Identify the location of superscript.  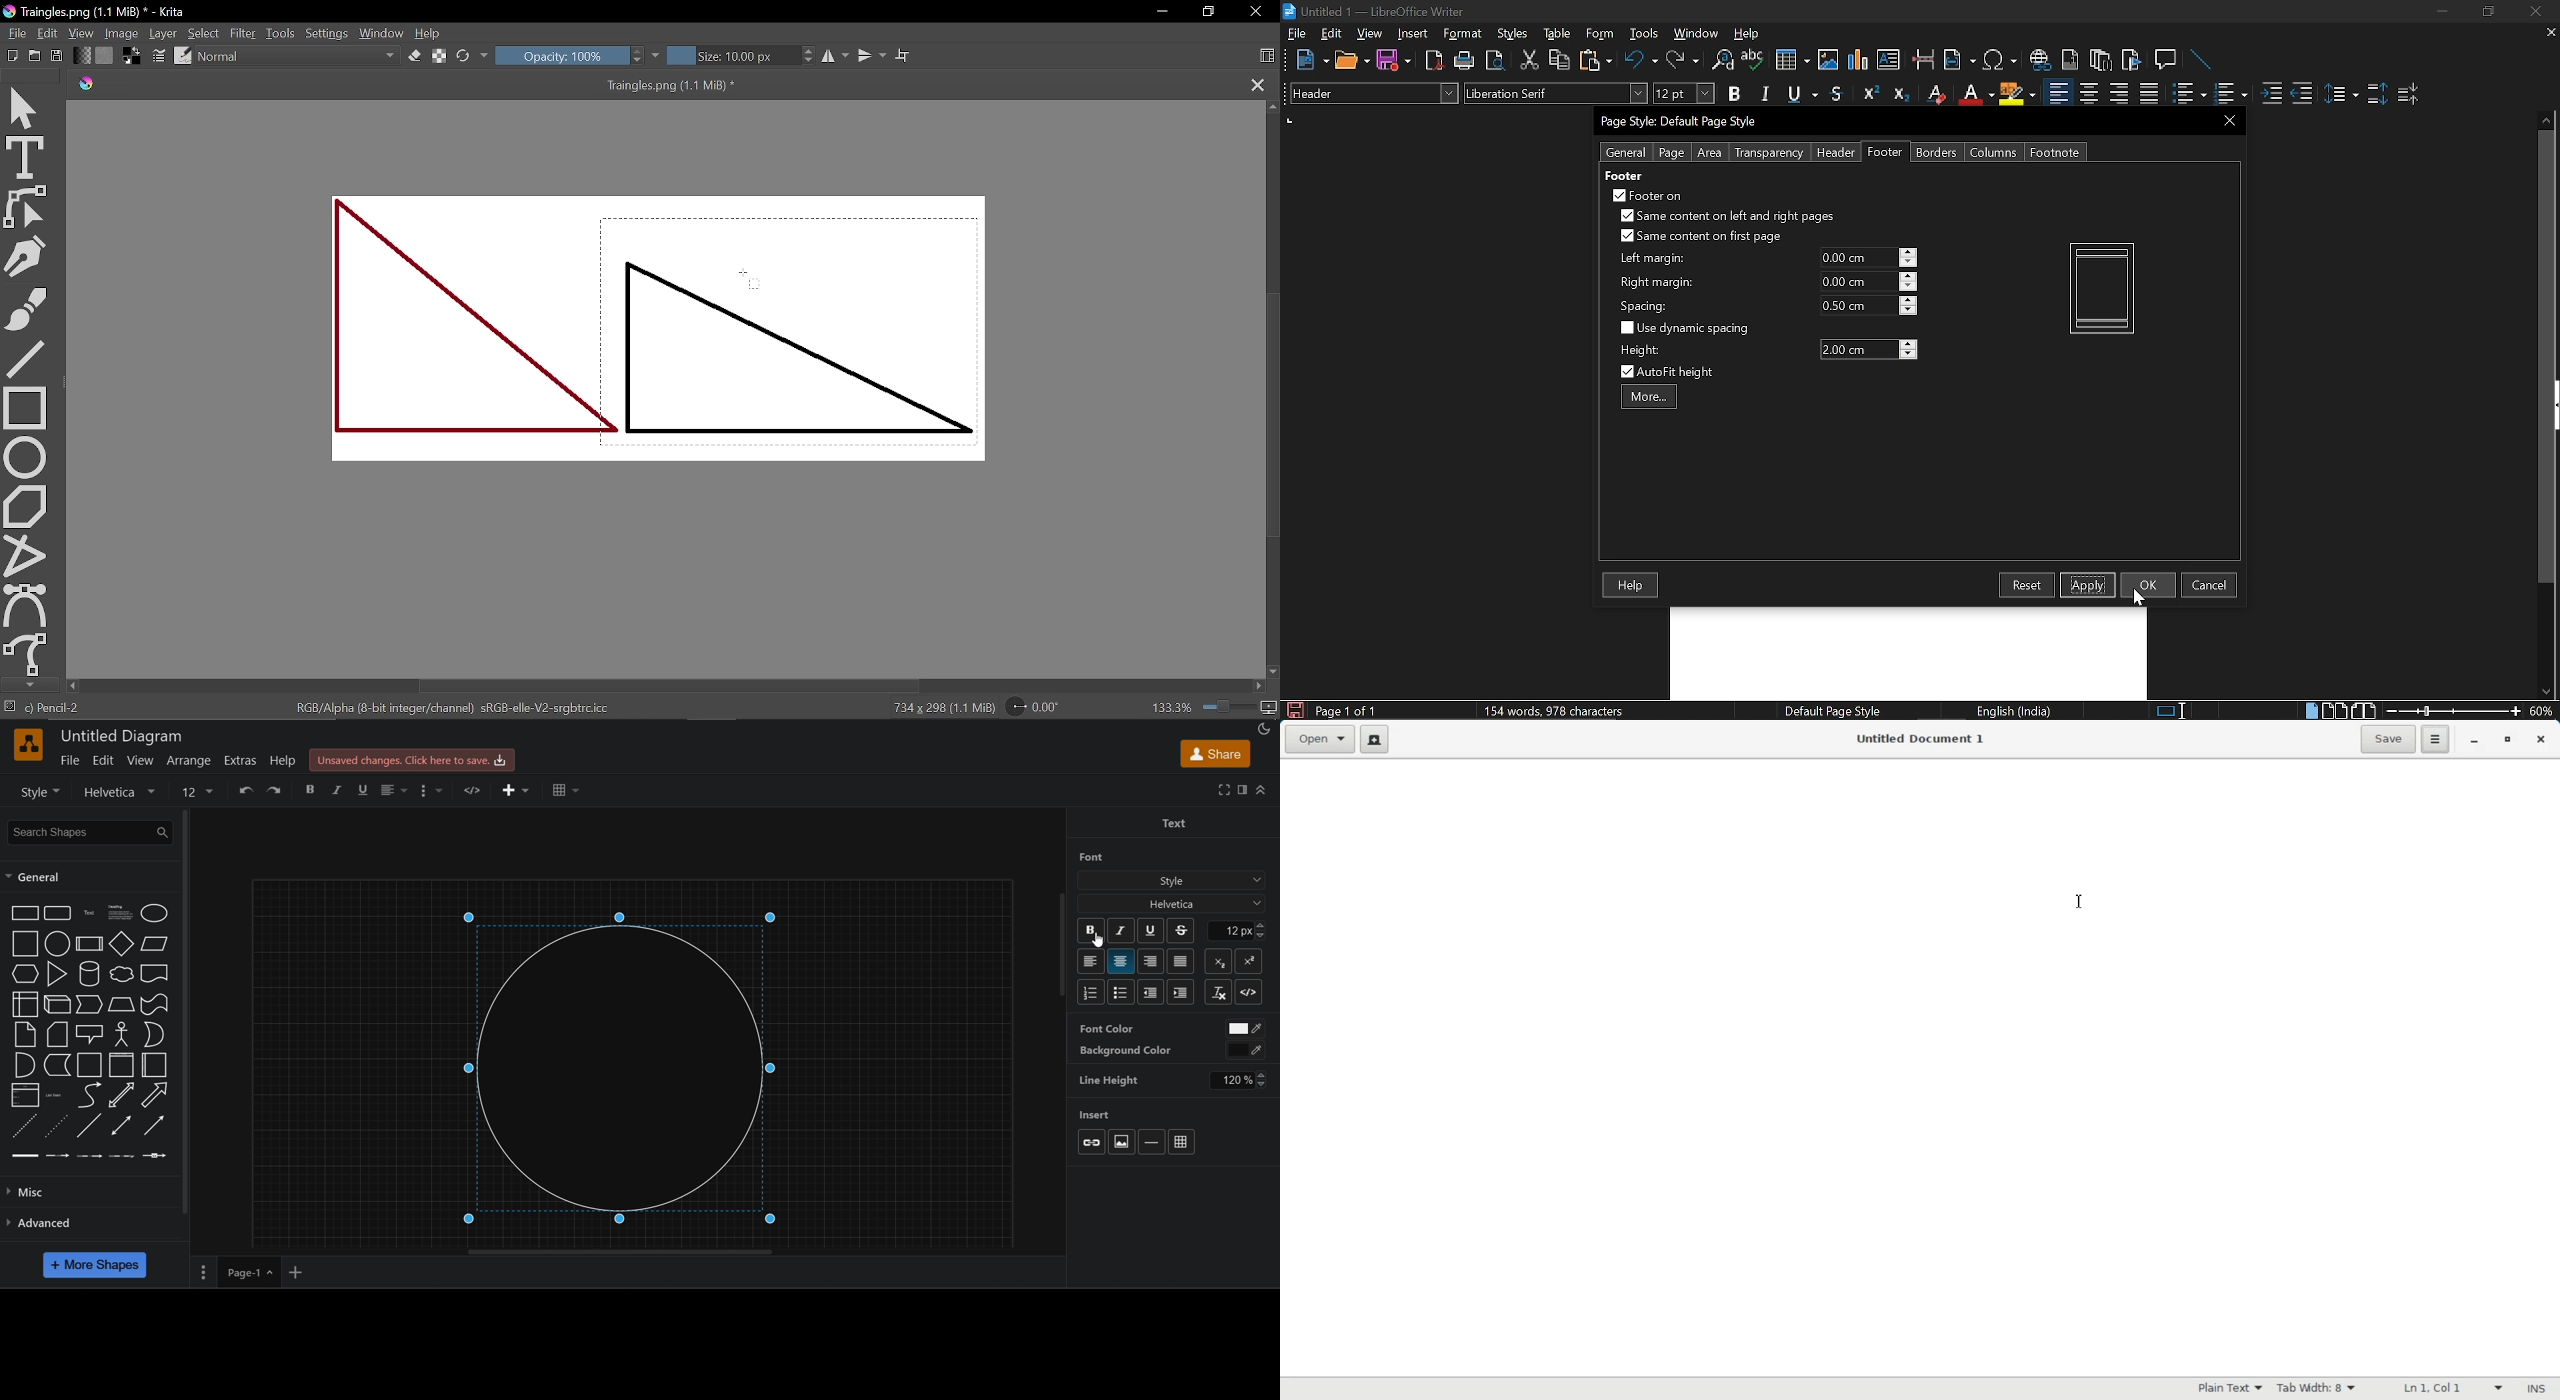
(1249, 961).